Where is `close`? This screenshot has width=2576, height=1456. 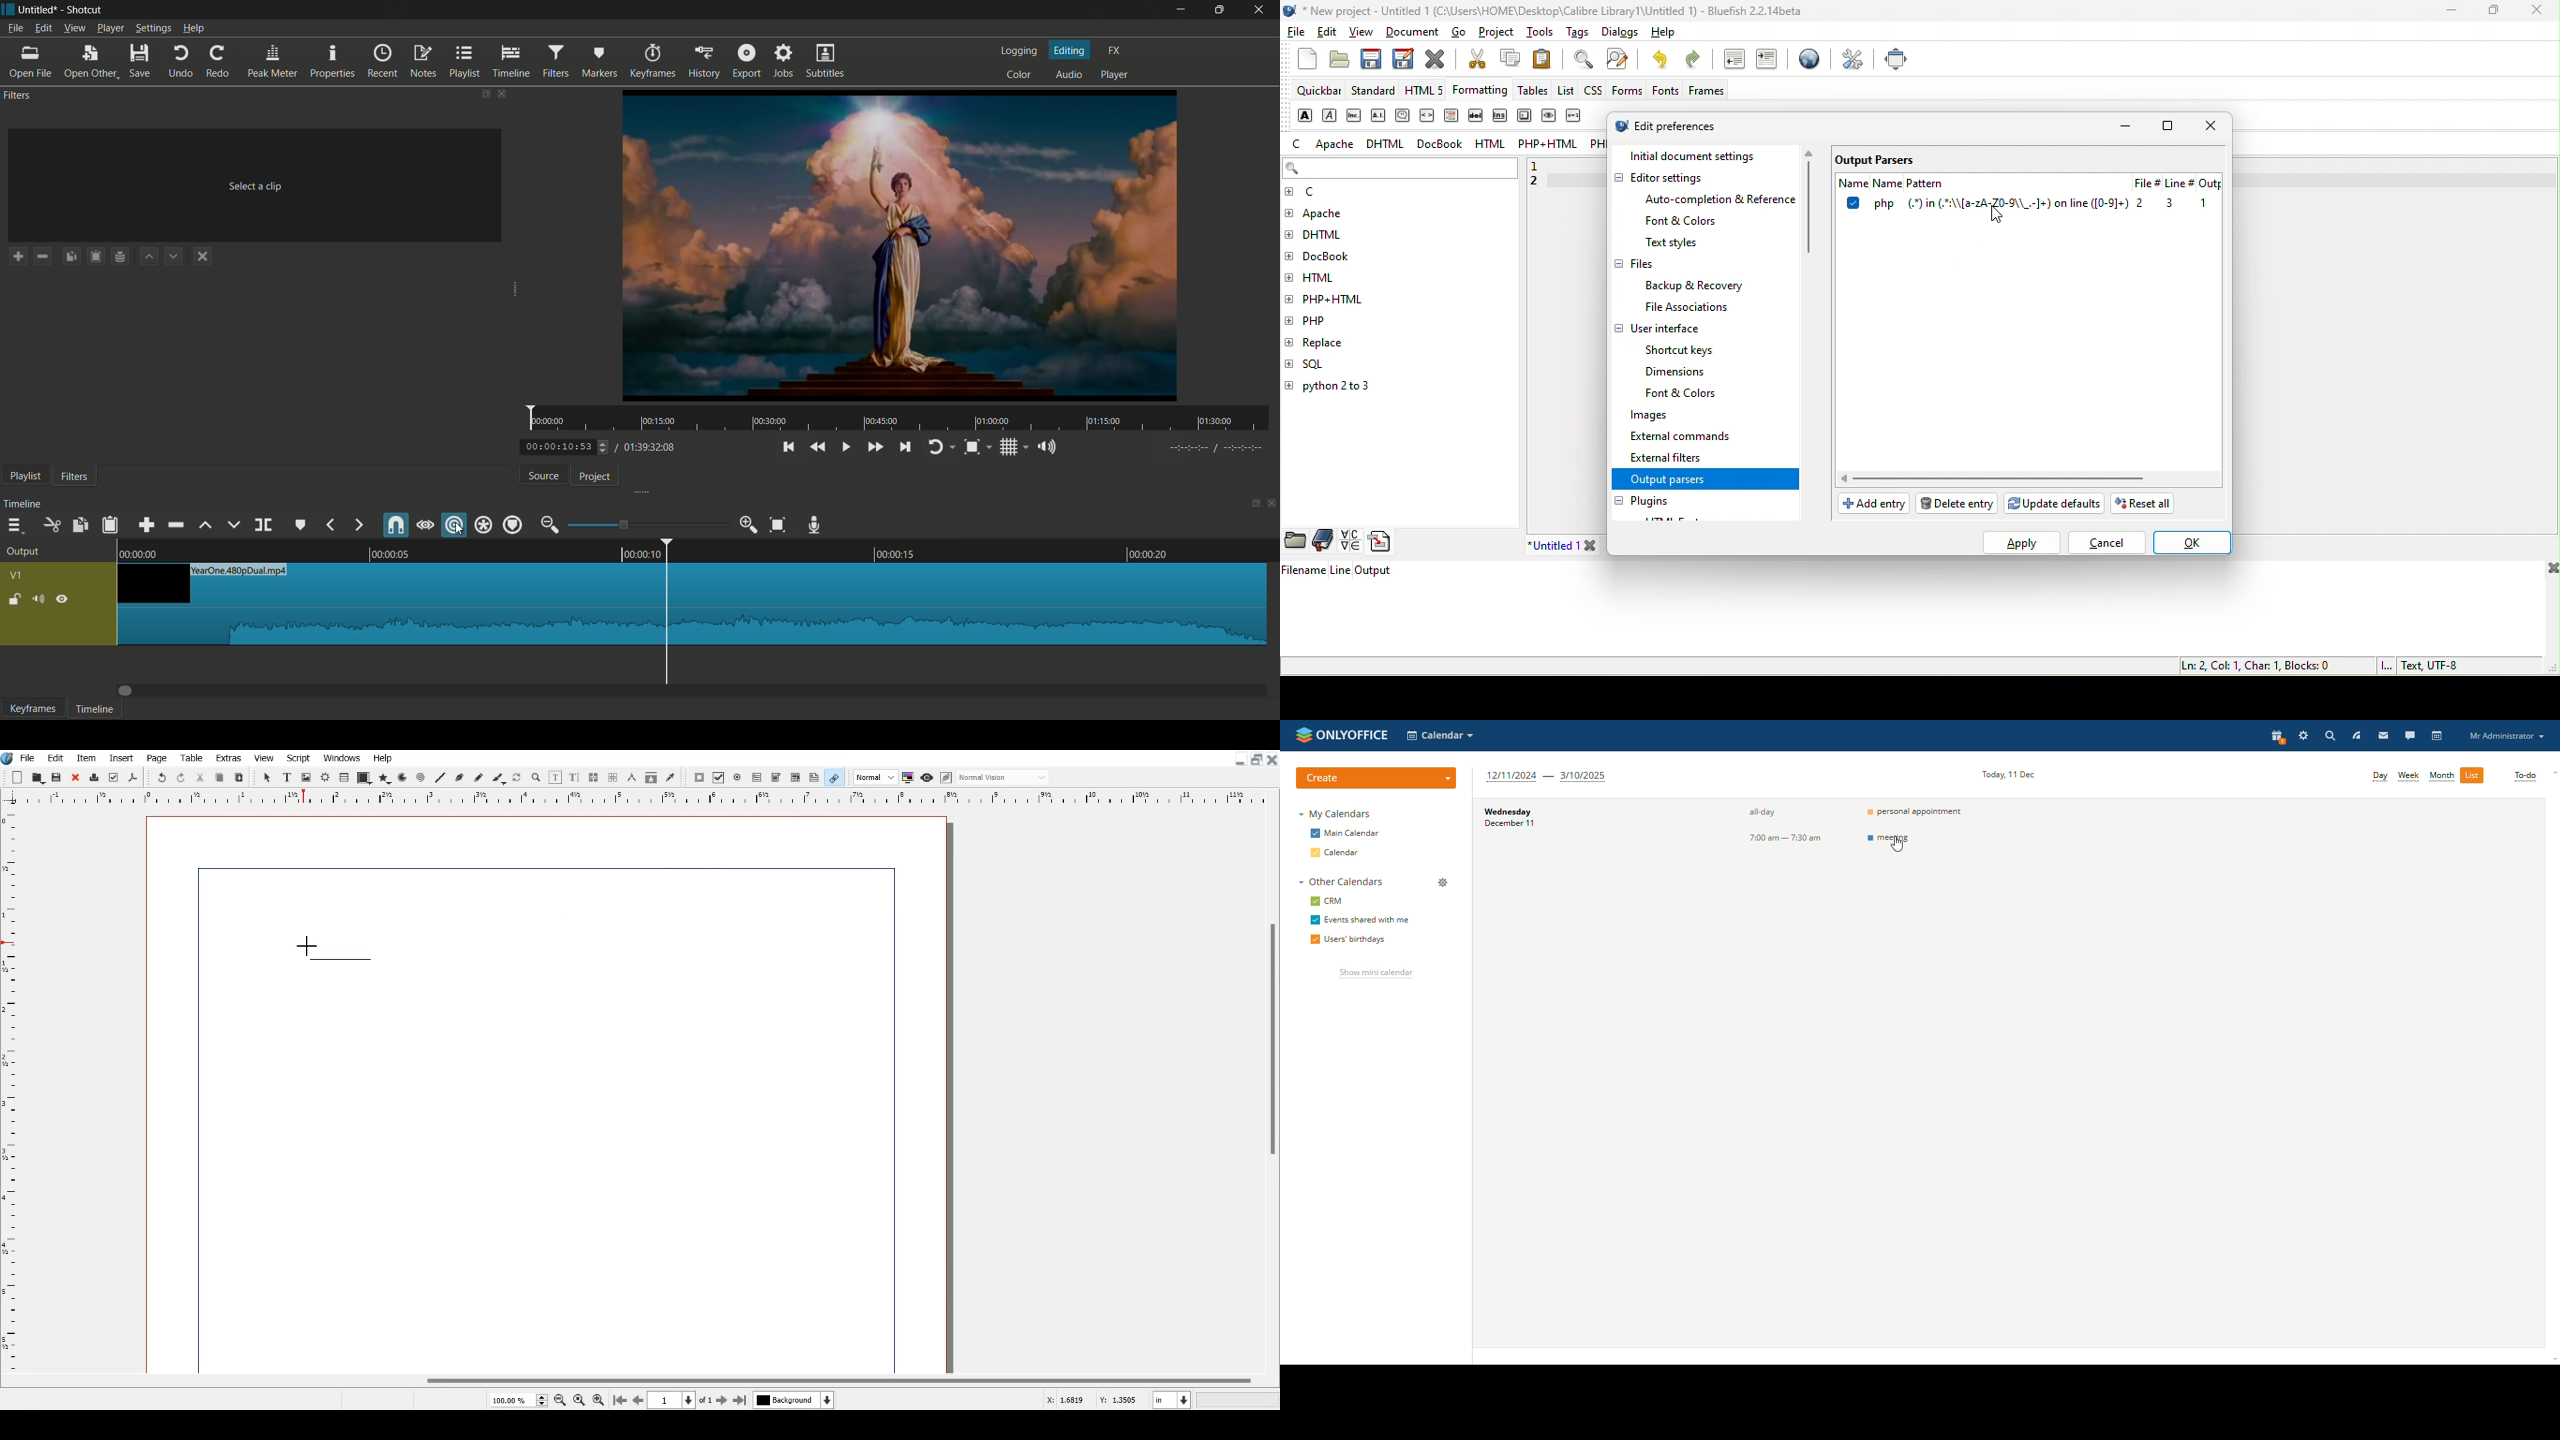 close is located at coordinates (1436, 58).